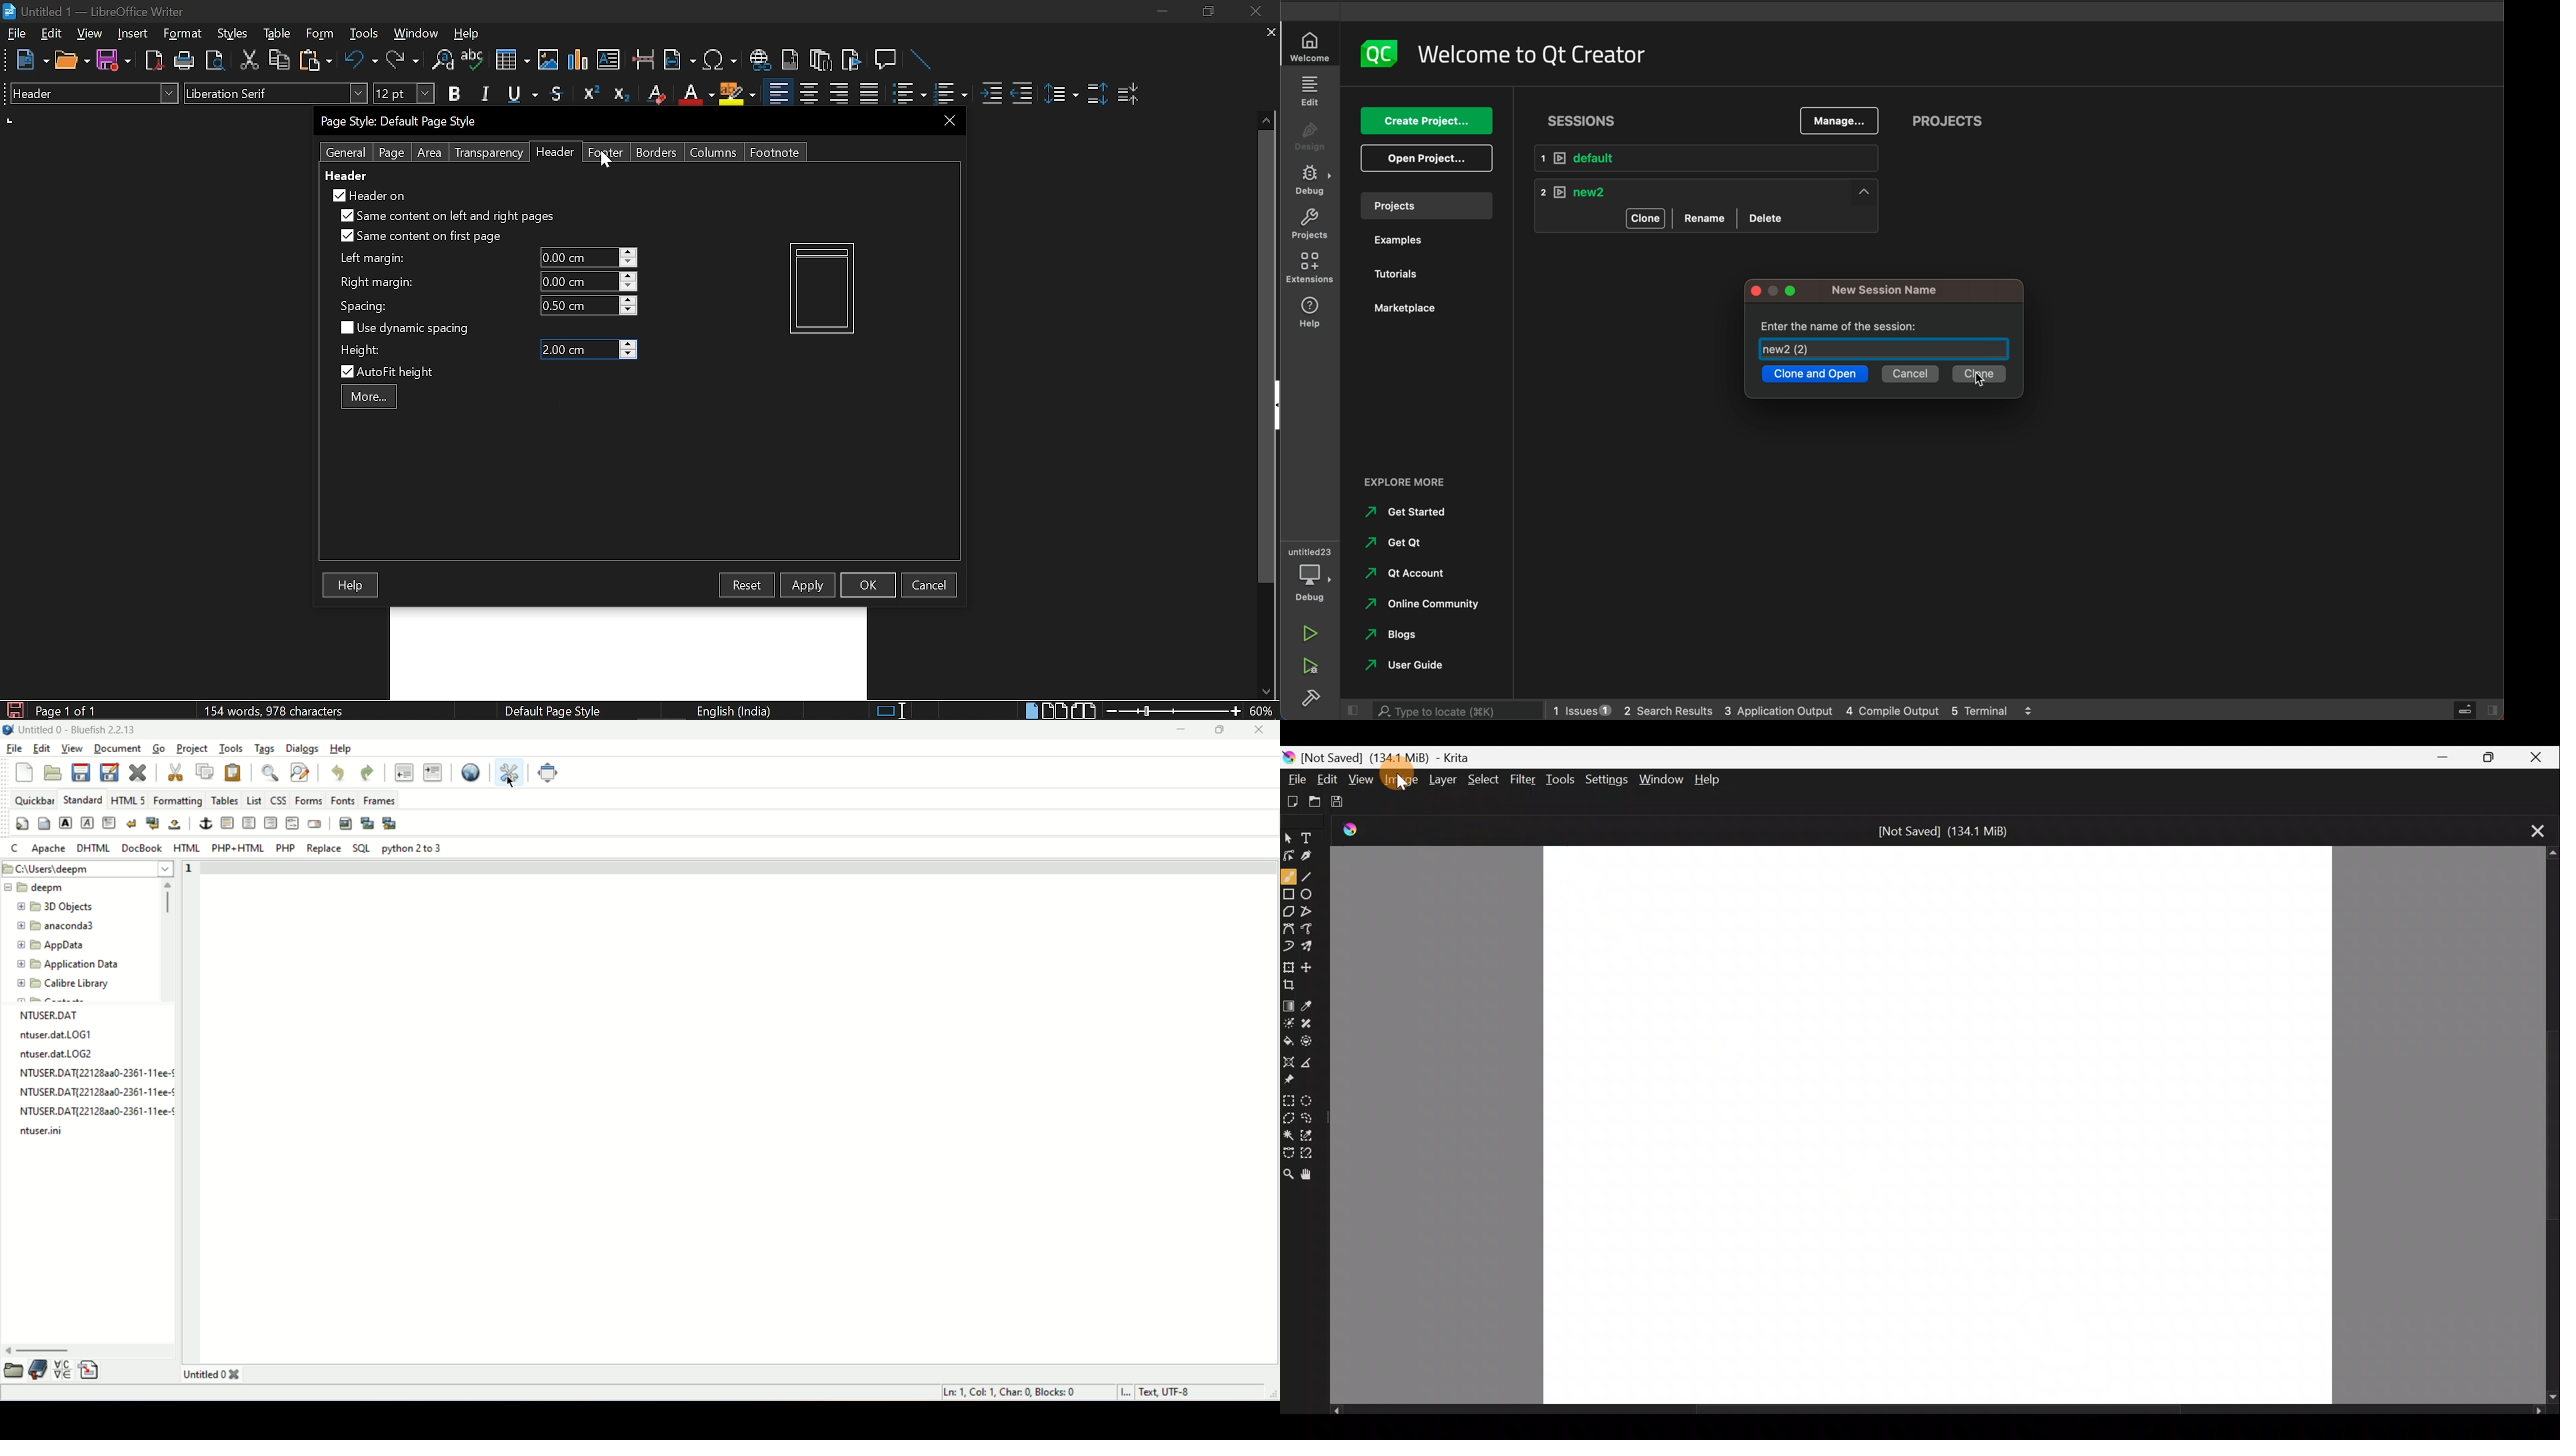  I want to click on Help, so click(352, 586).